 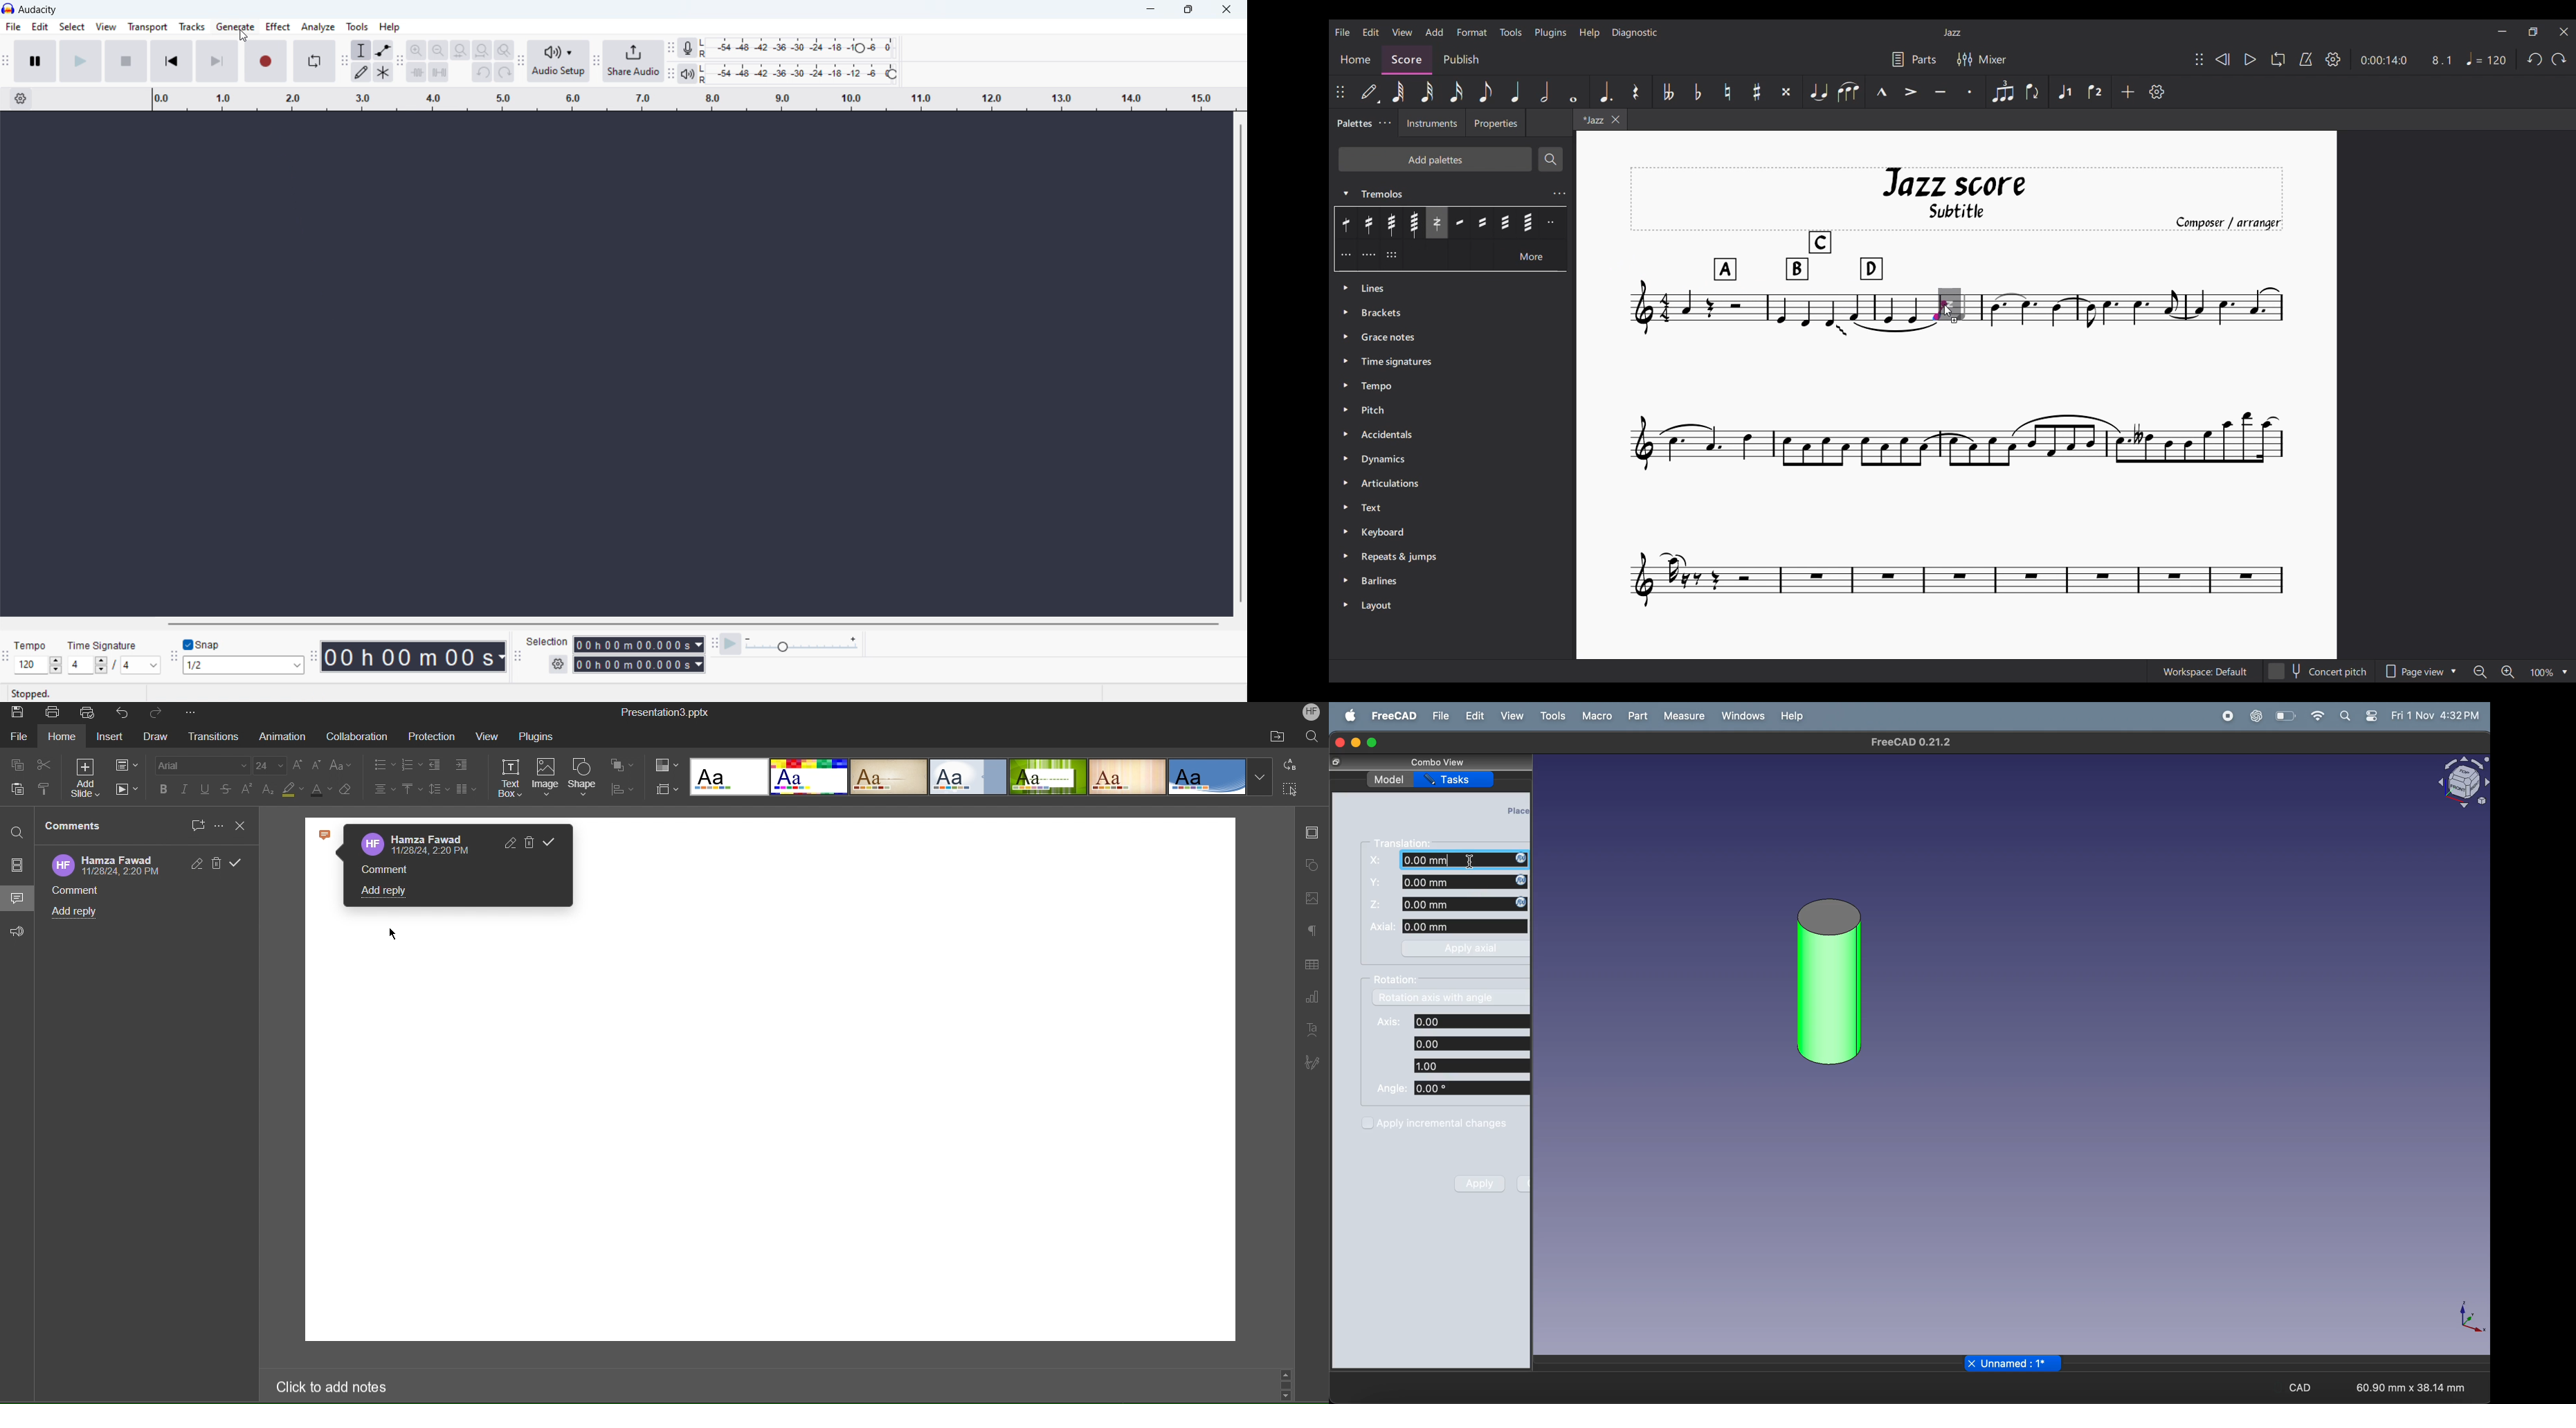 What do you see at coordinates (634, 62) in the screenshot?
I see `share audio` at bounding box center [634, 62].